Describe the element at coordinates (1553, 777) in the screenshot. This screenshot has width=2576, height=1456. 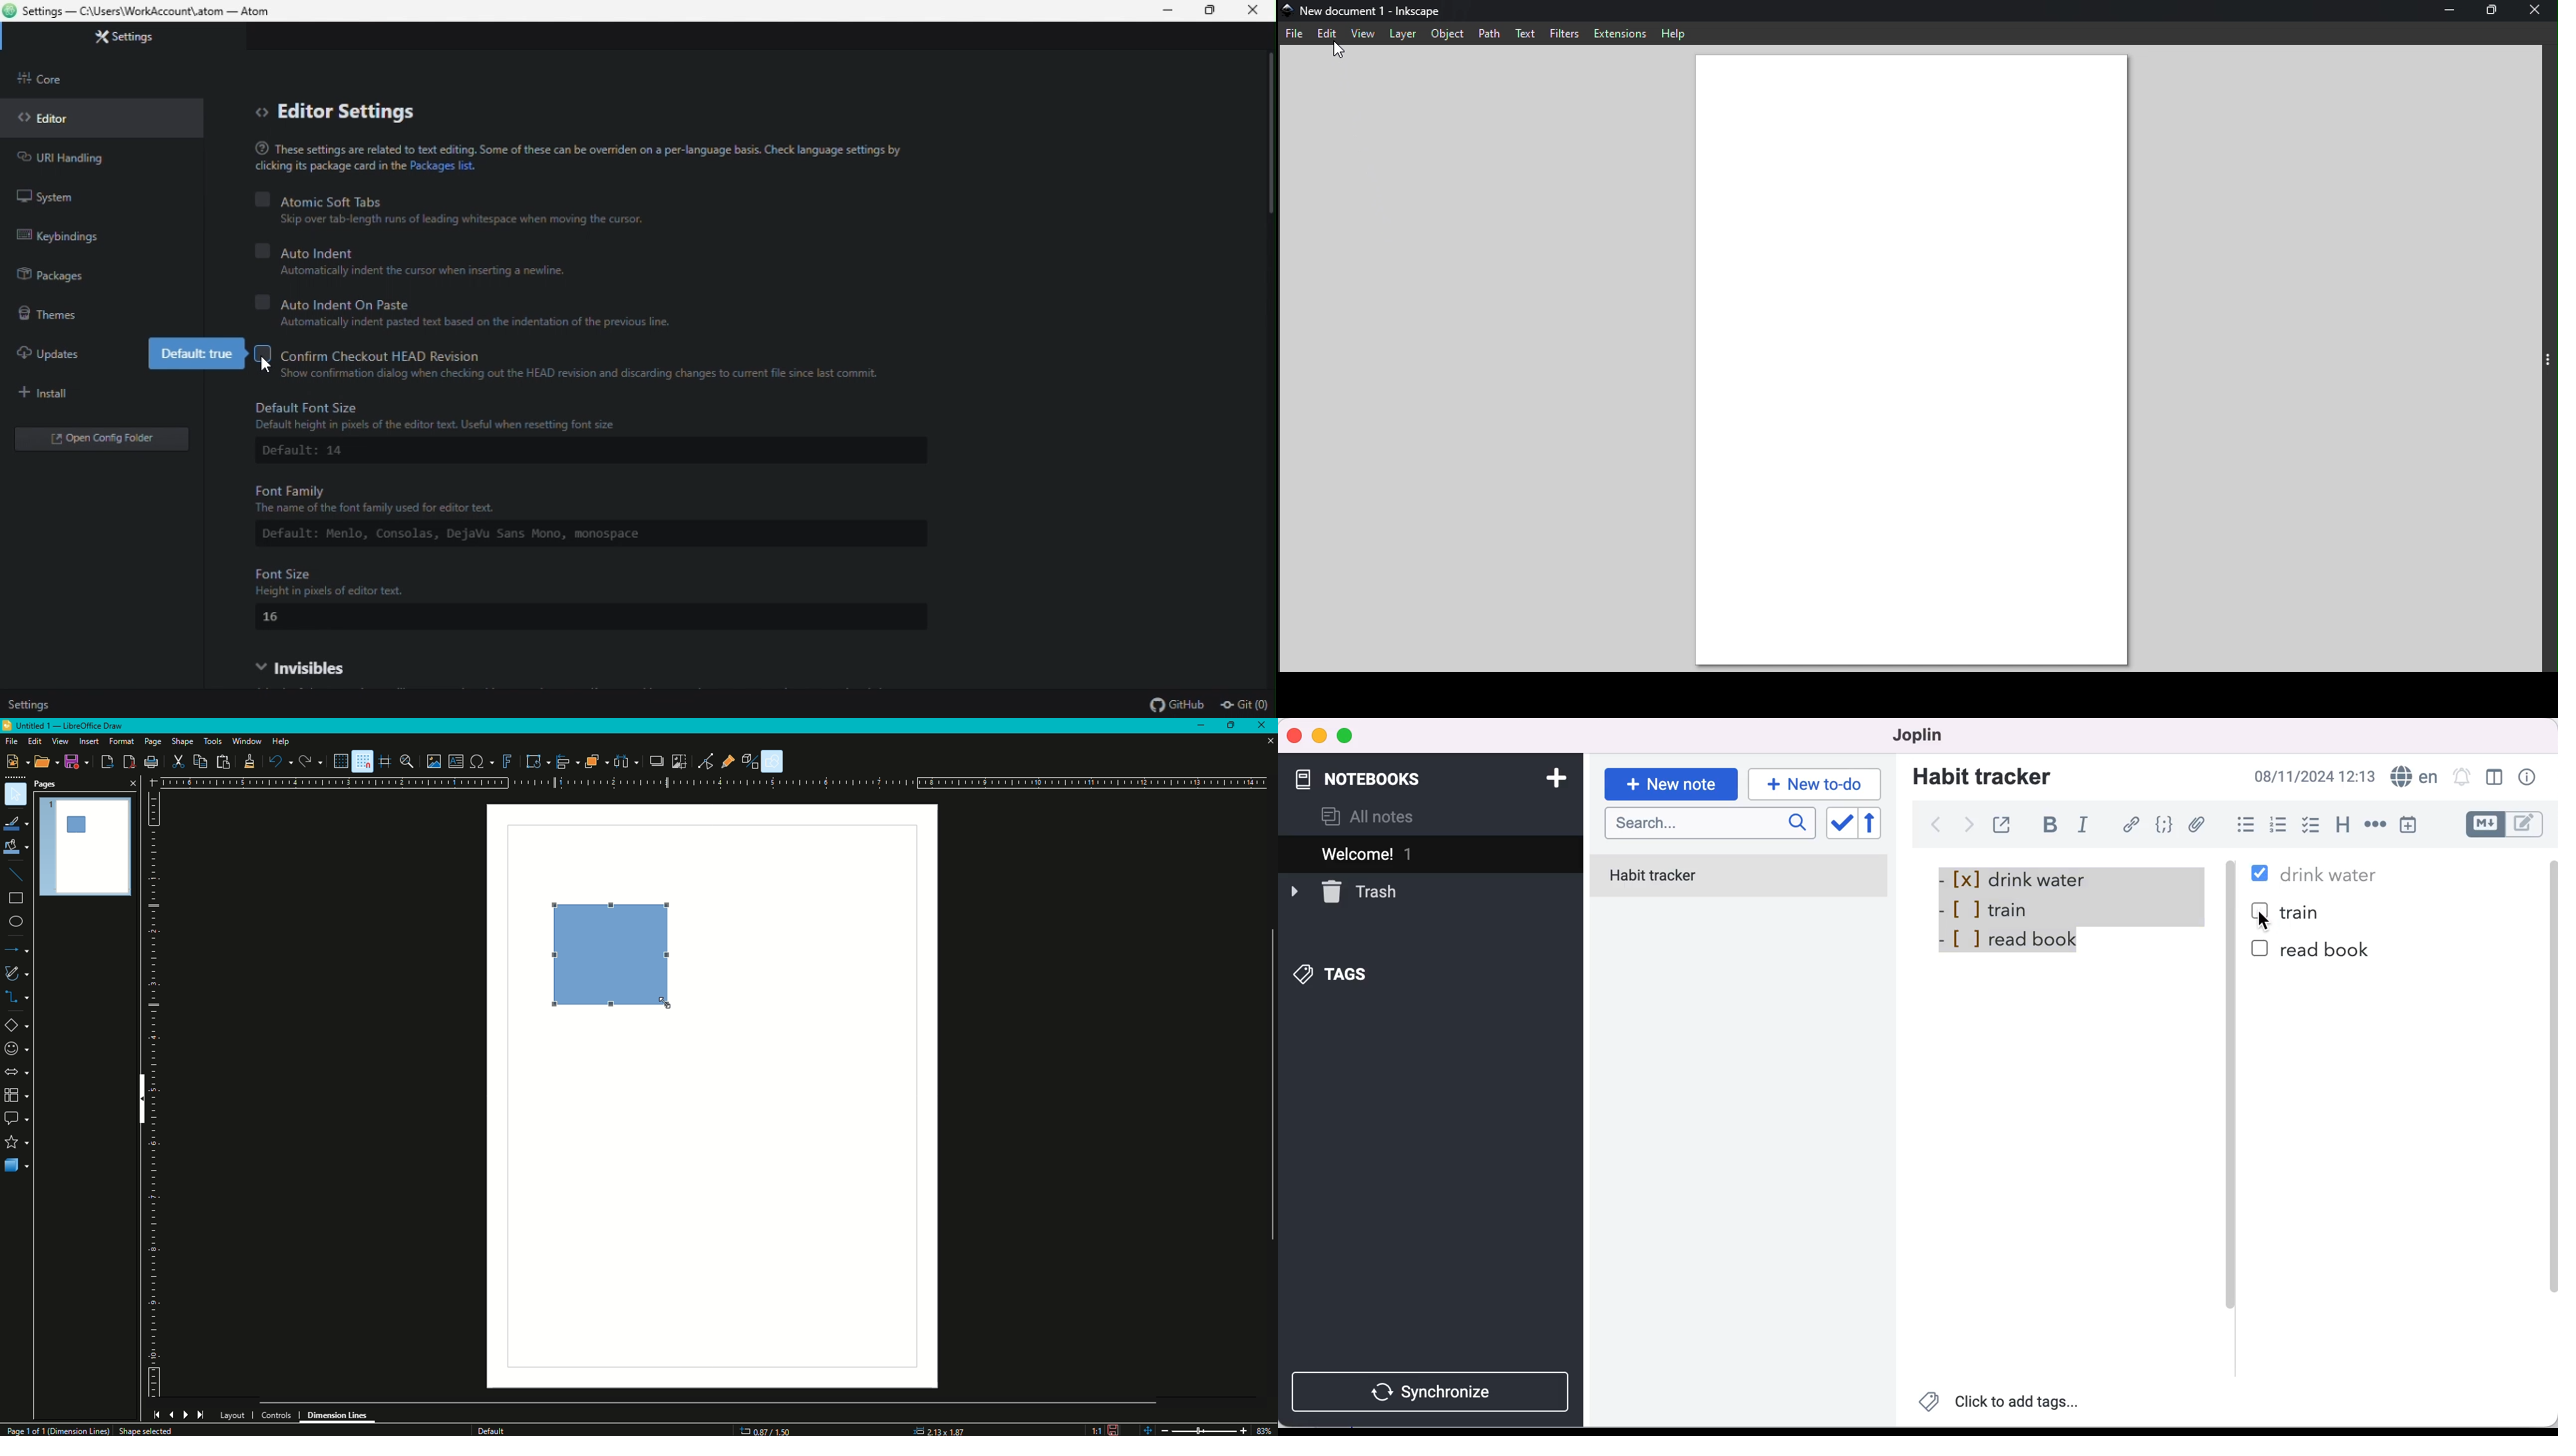
I see `add notebook` at that location.